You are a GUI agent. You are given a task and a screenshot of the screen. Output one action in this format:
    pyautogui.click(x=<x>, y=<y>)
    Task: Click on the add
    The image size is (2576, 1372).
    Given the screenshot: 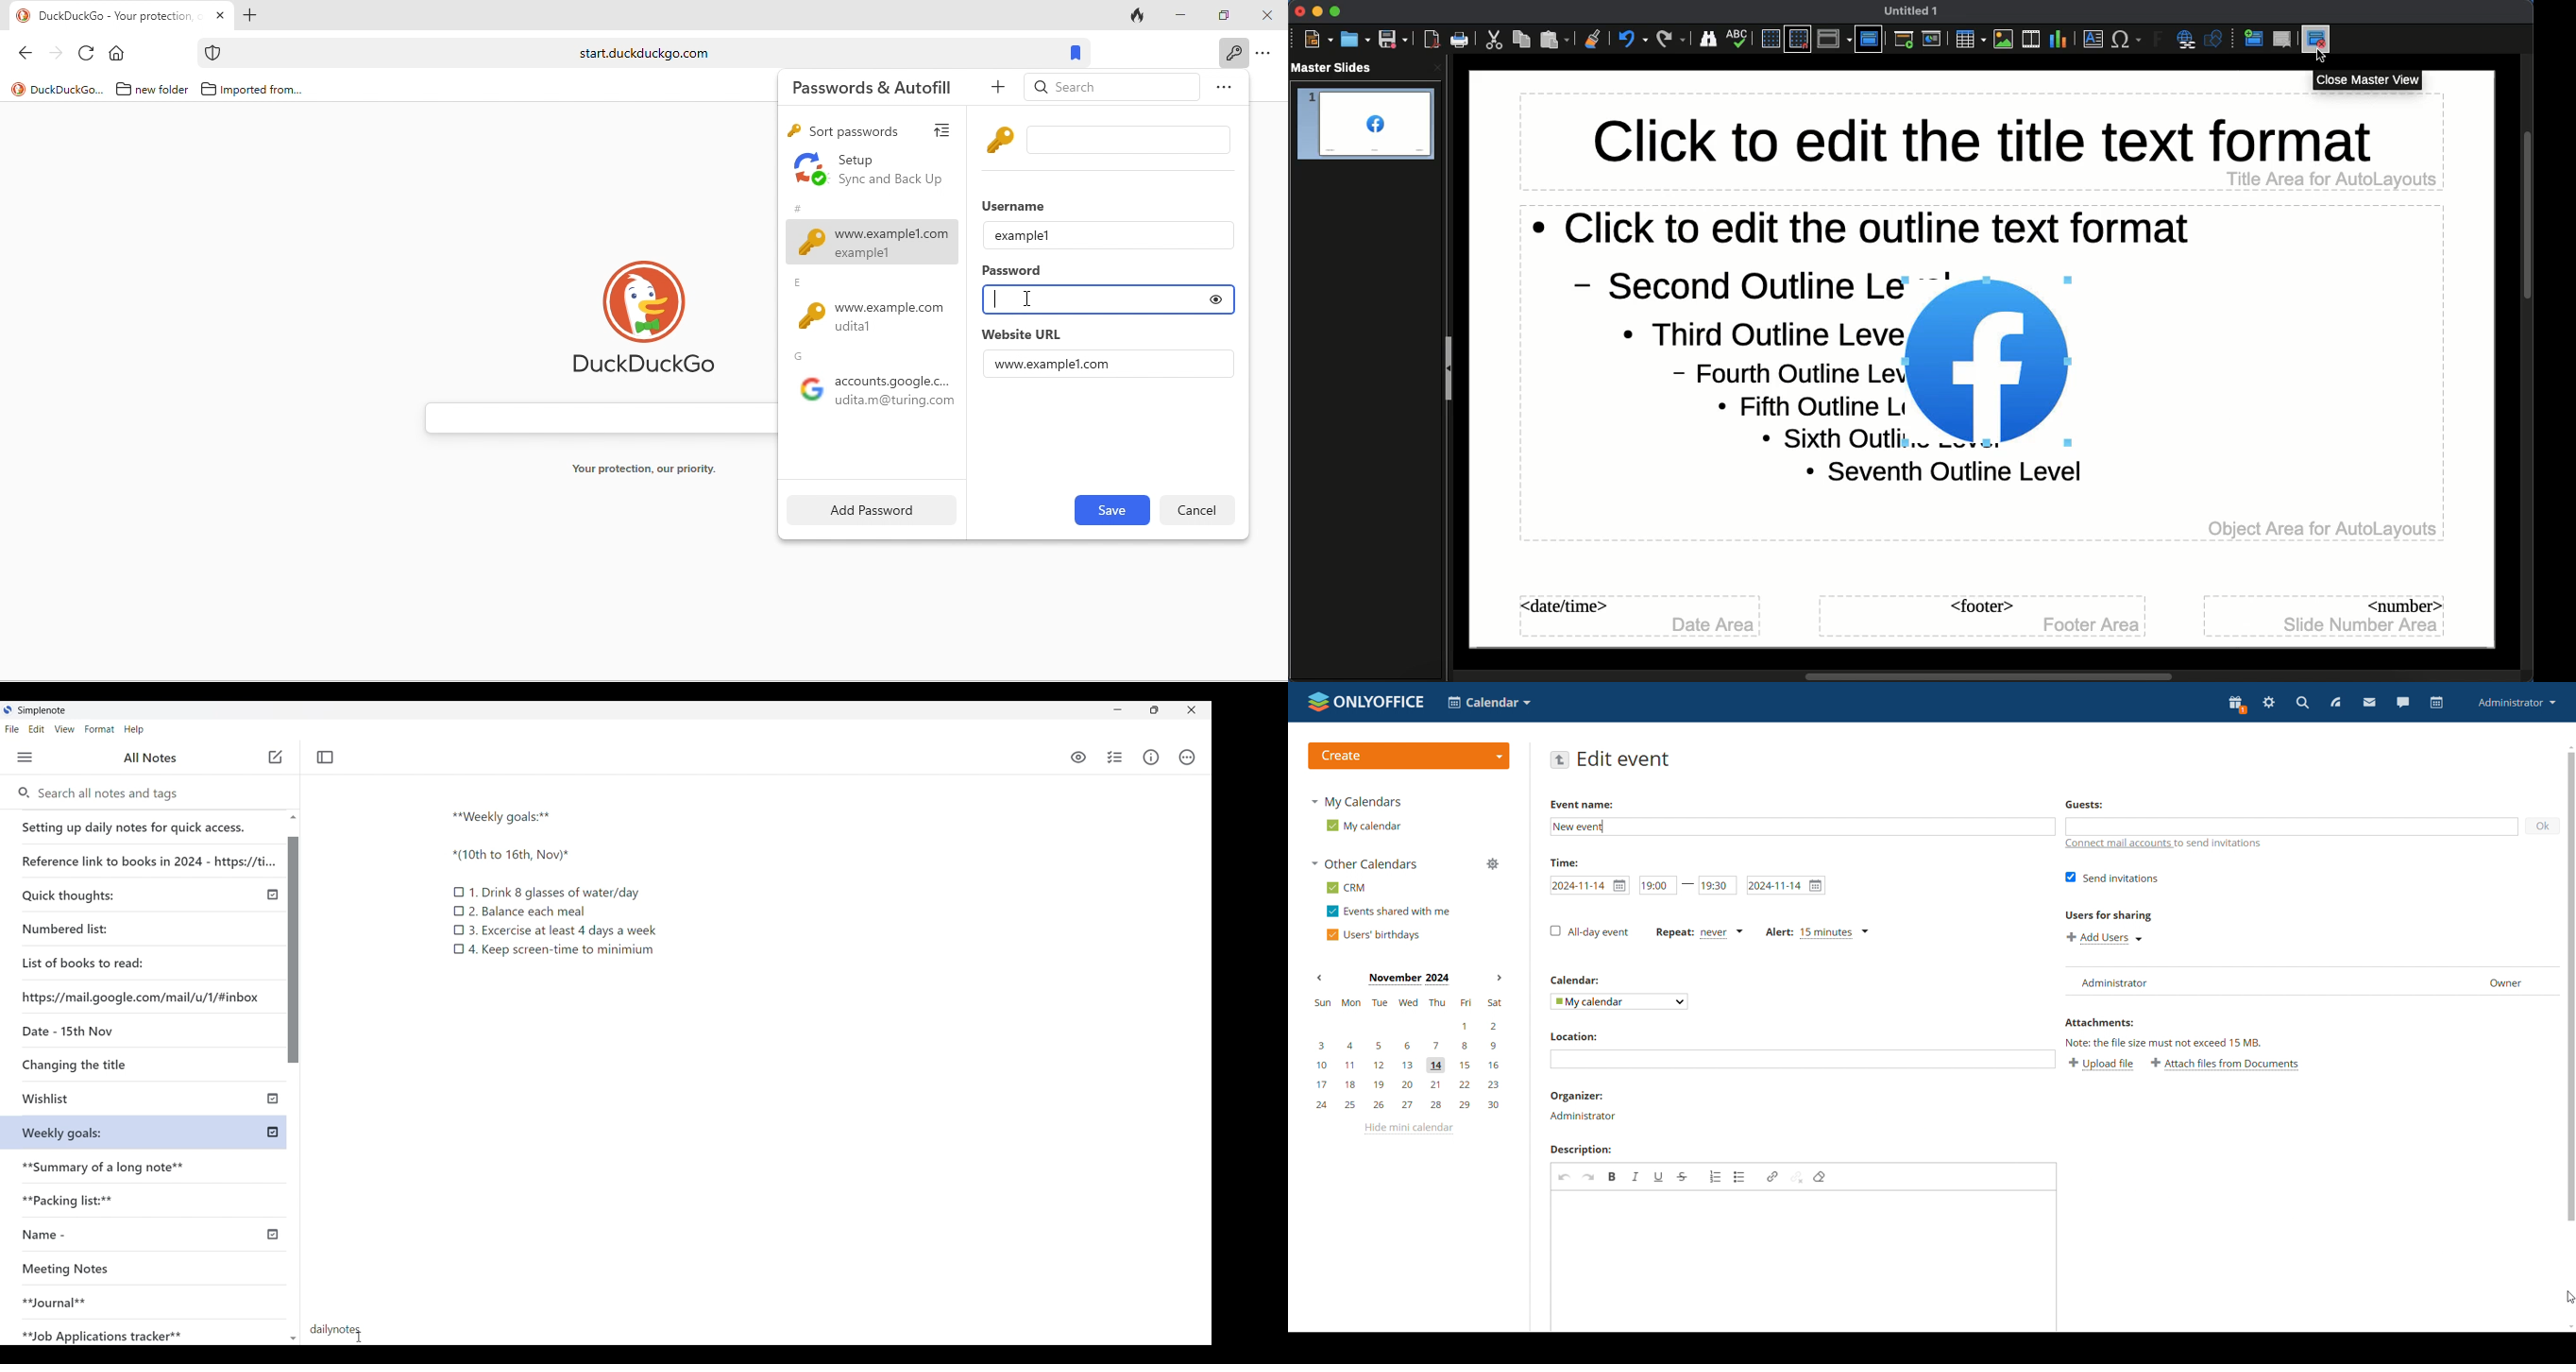 What is the action you would take?
    pyautogui.click(x=1001, y=88)
    